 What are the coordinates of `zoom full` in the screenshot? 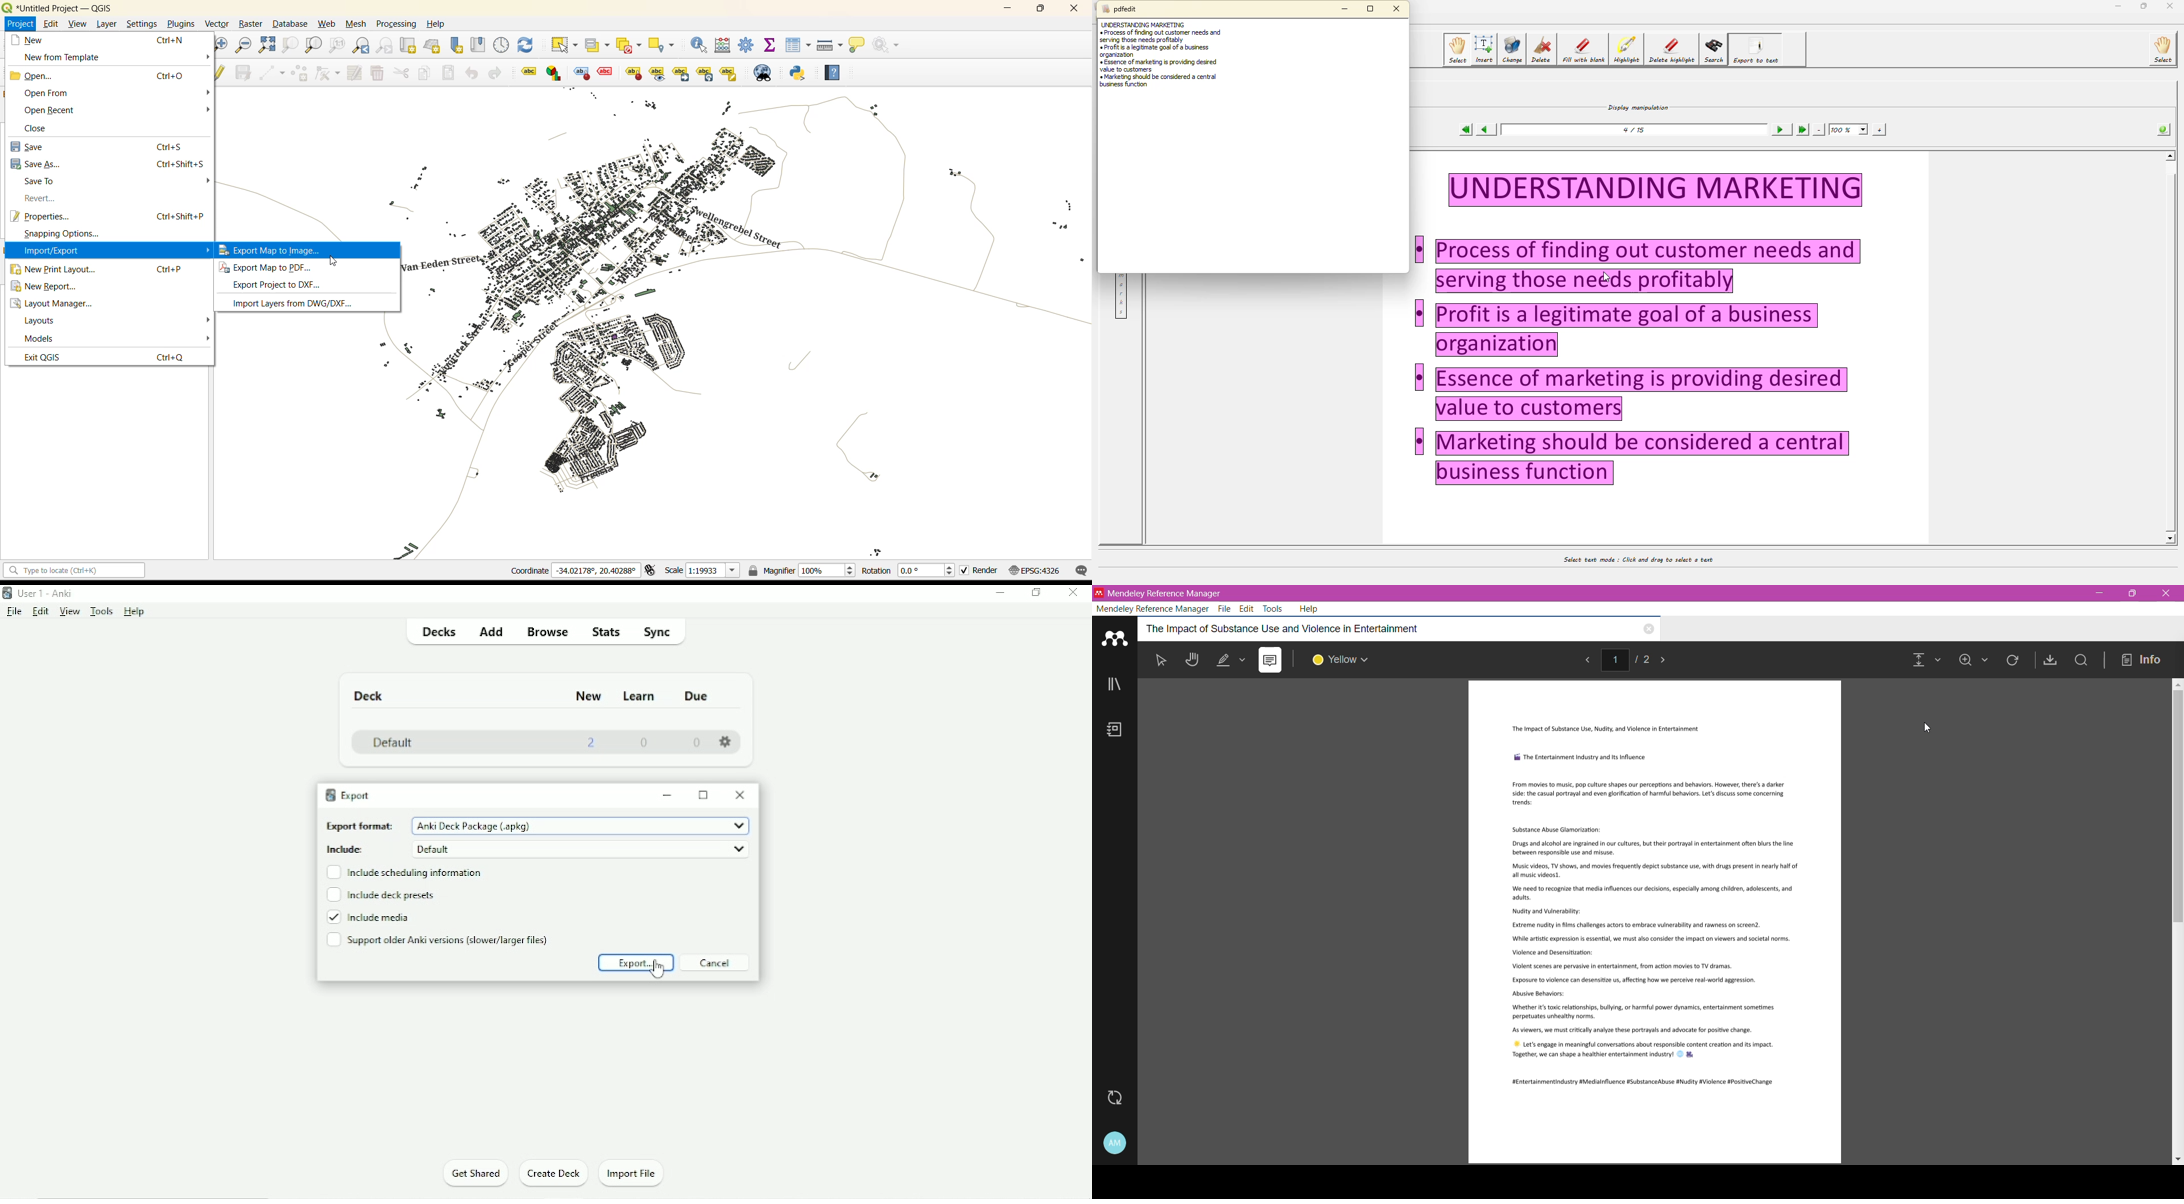 It's located at (266, 46).